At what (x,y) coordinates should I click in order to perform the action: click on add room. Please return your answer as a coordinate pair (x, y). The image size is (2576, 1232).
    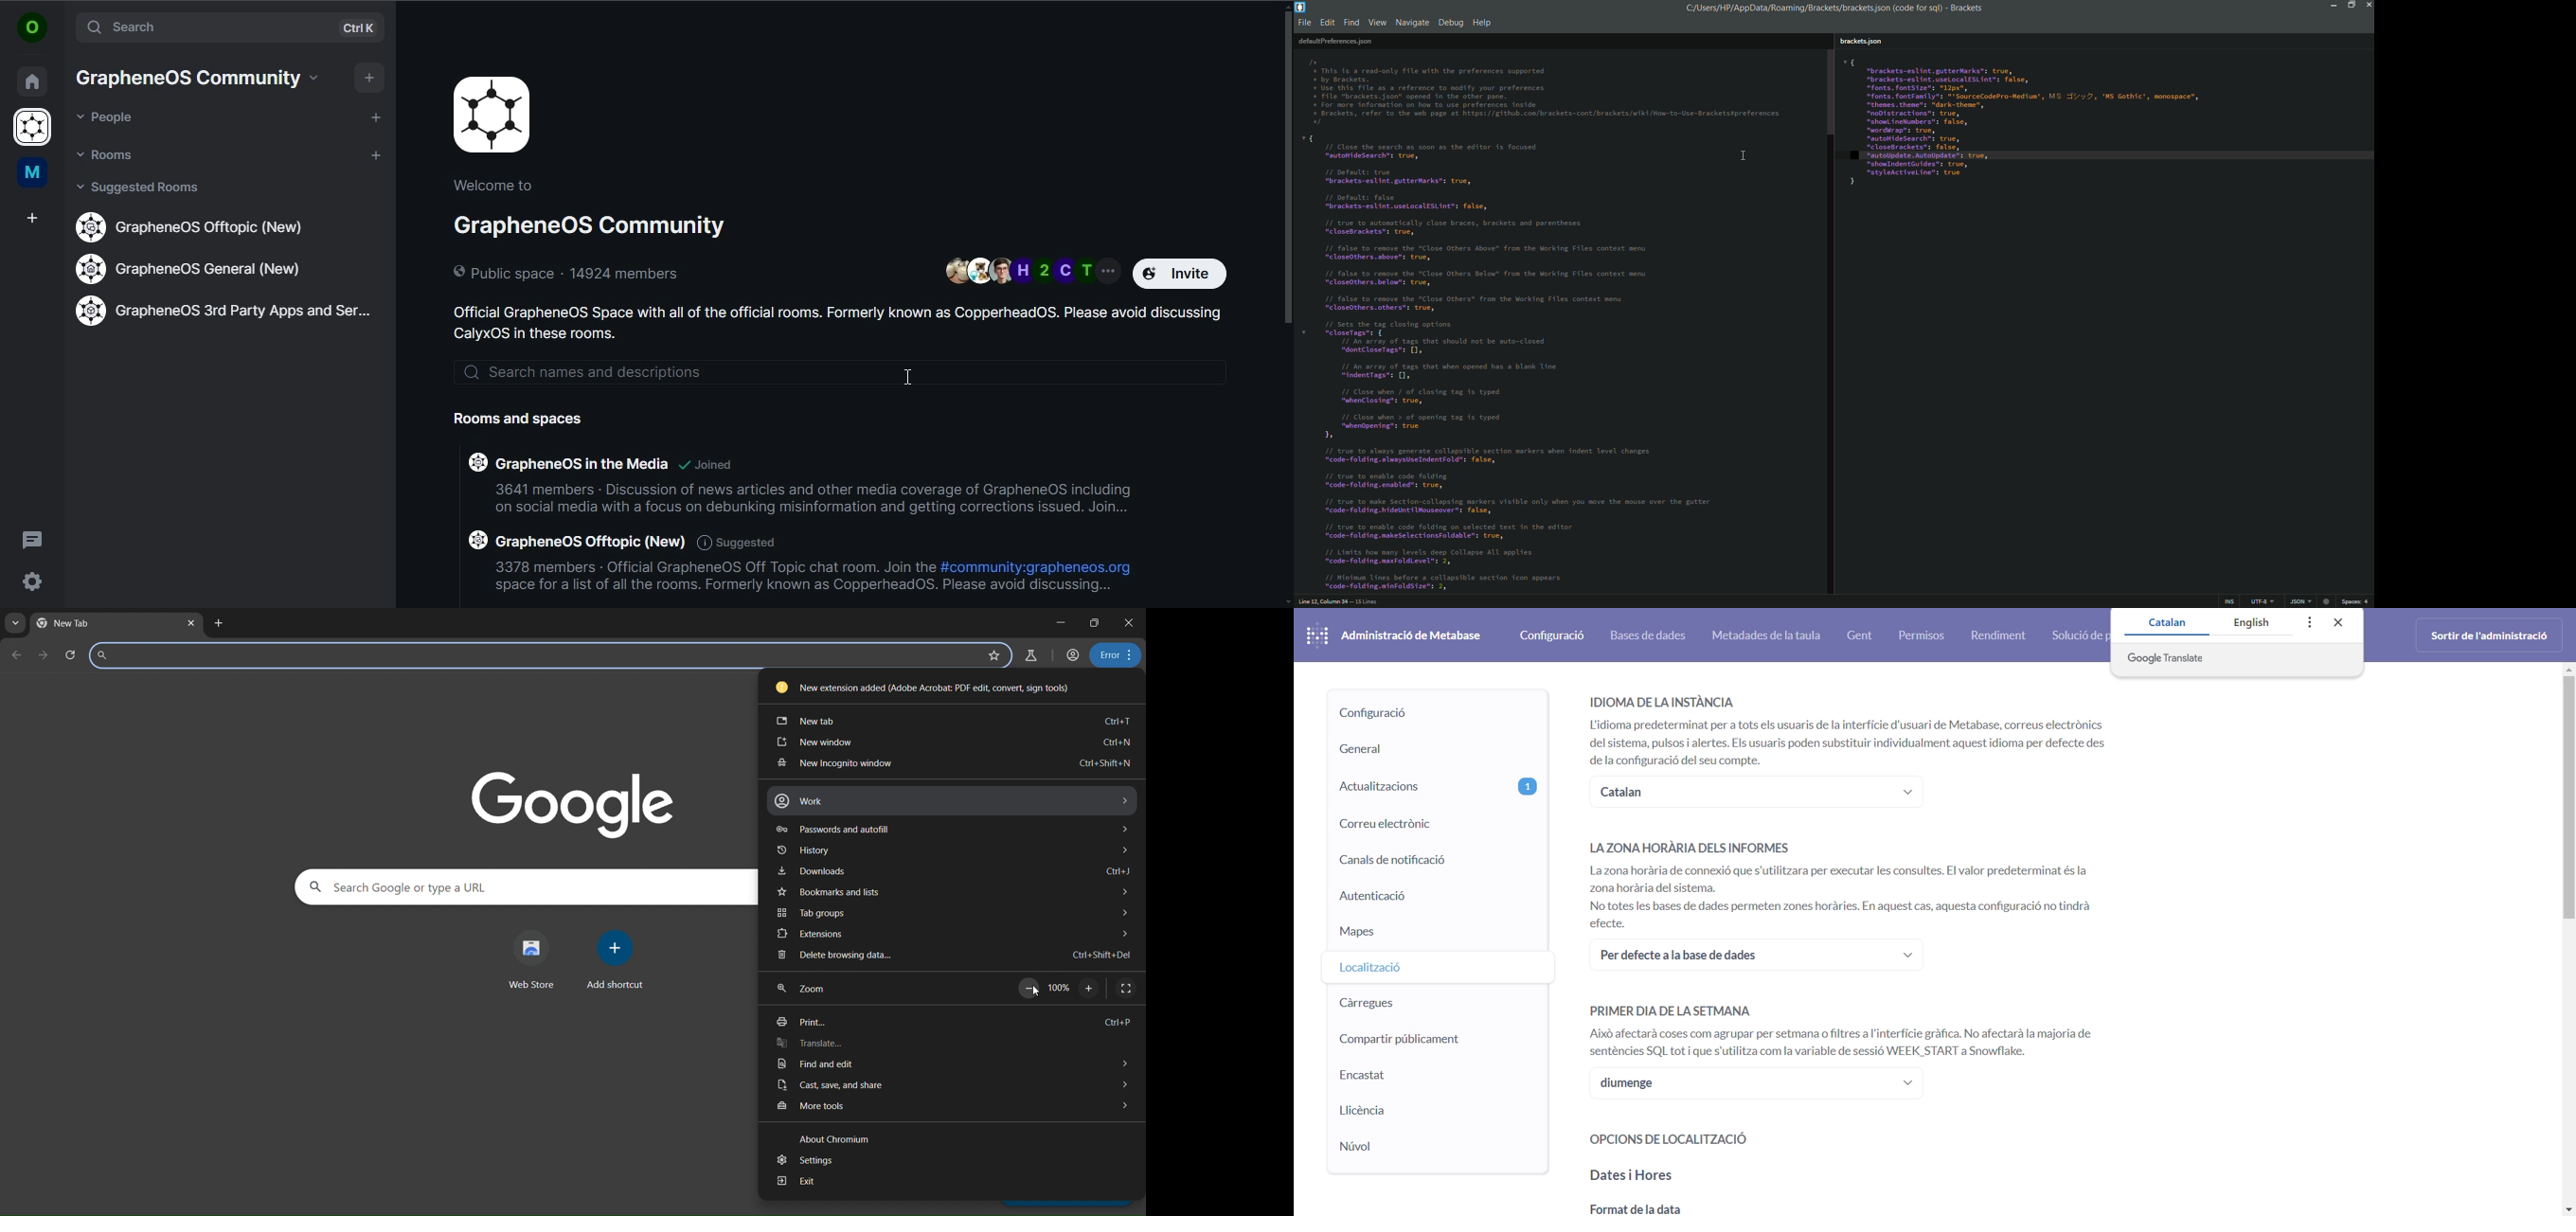
    Looking at the image, I should click on (379, 156).